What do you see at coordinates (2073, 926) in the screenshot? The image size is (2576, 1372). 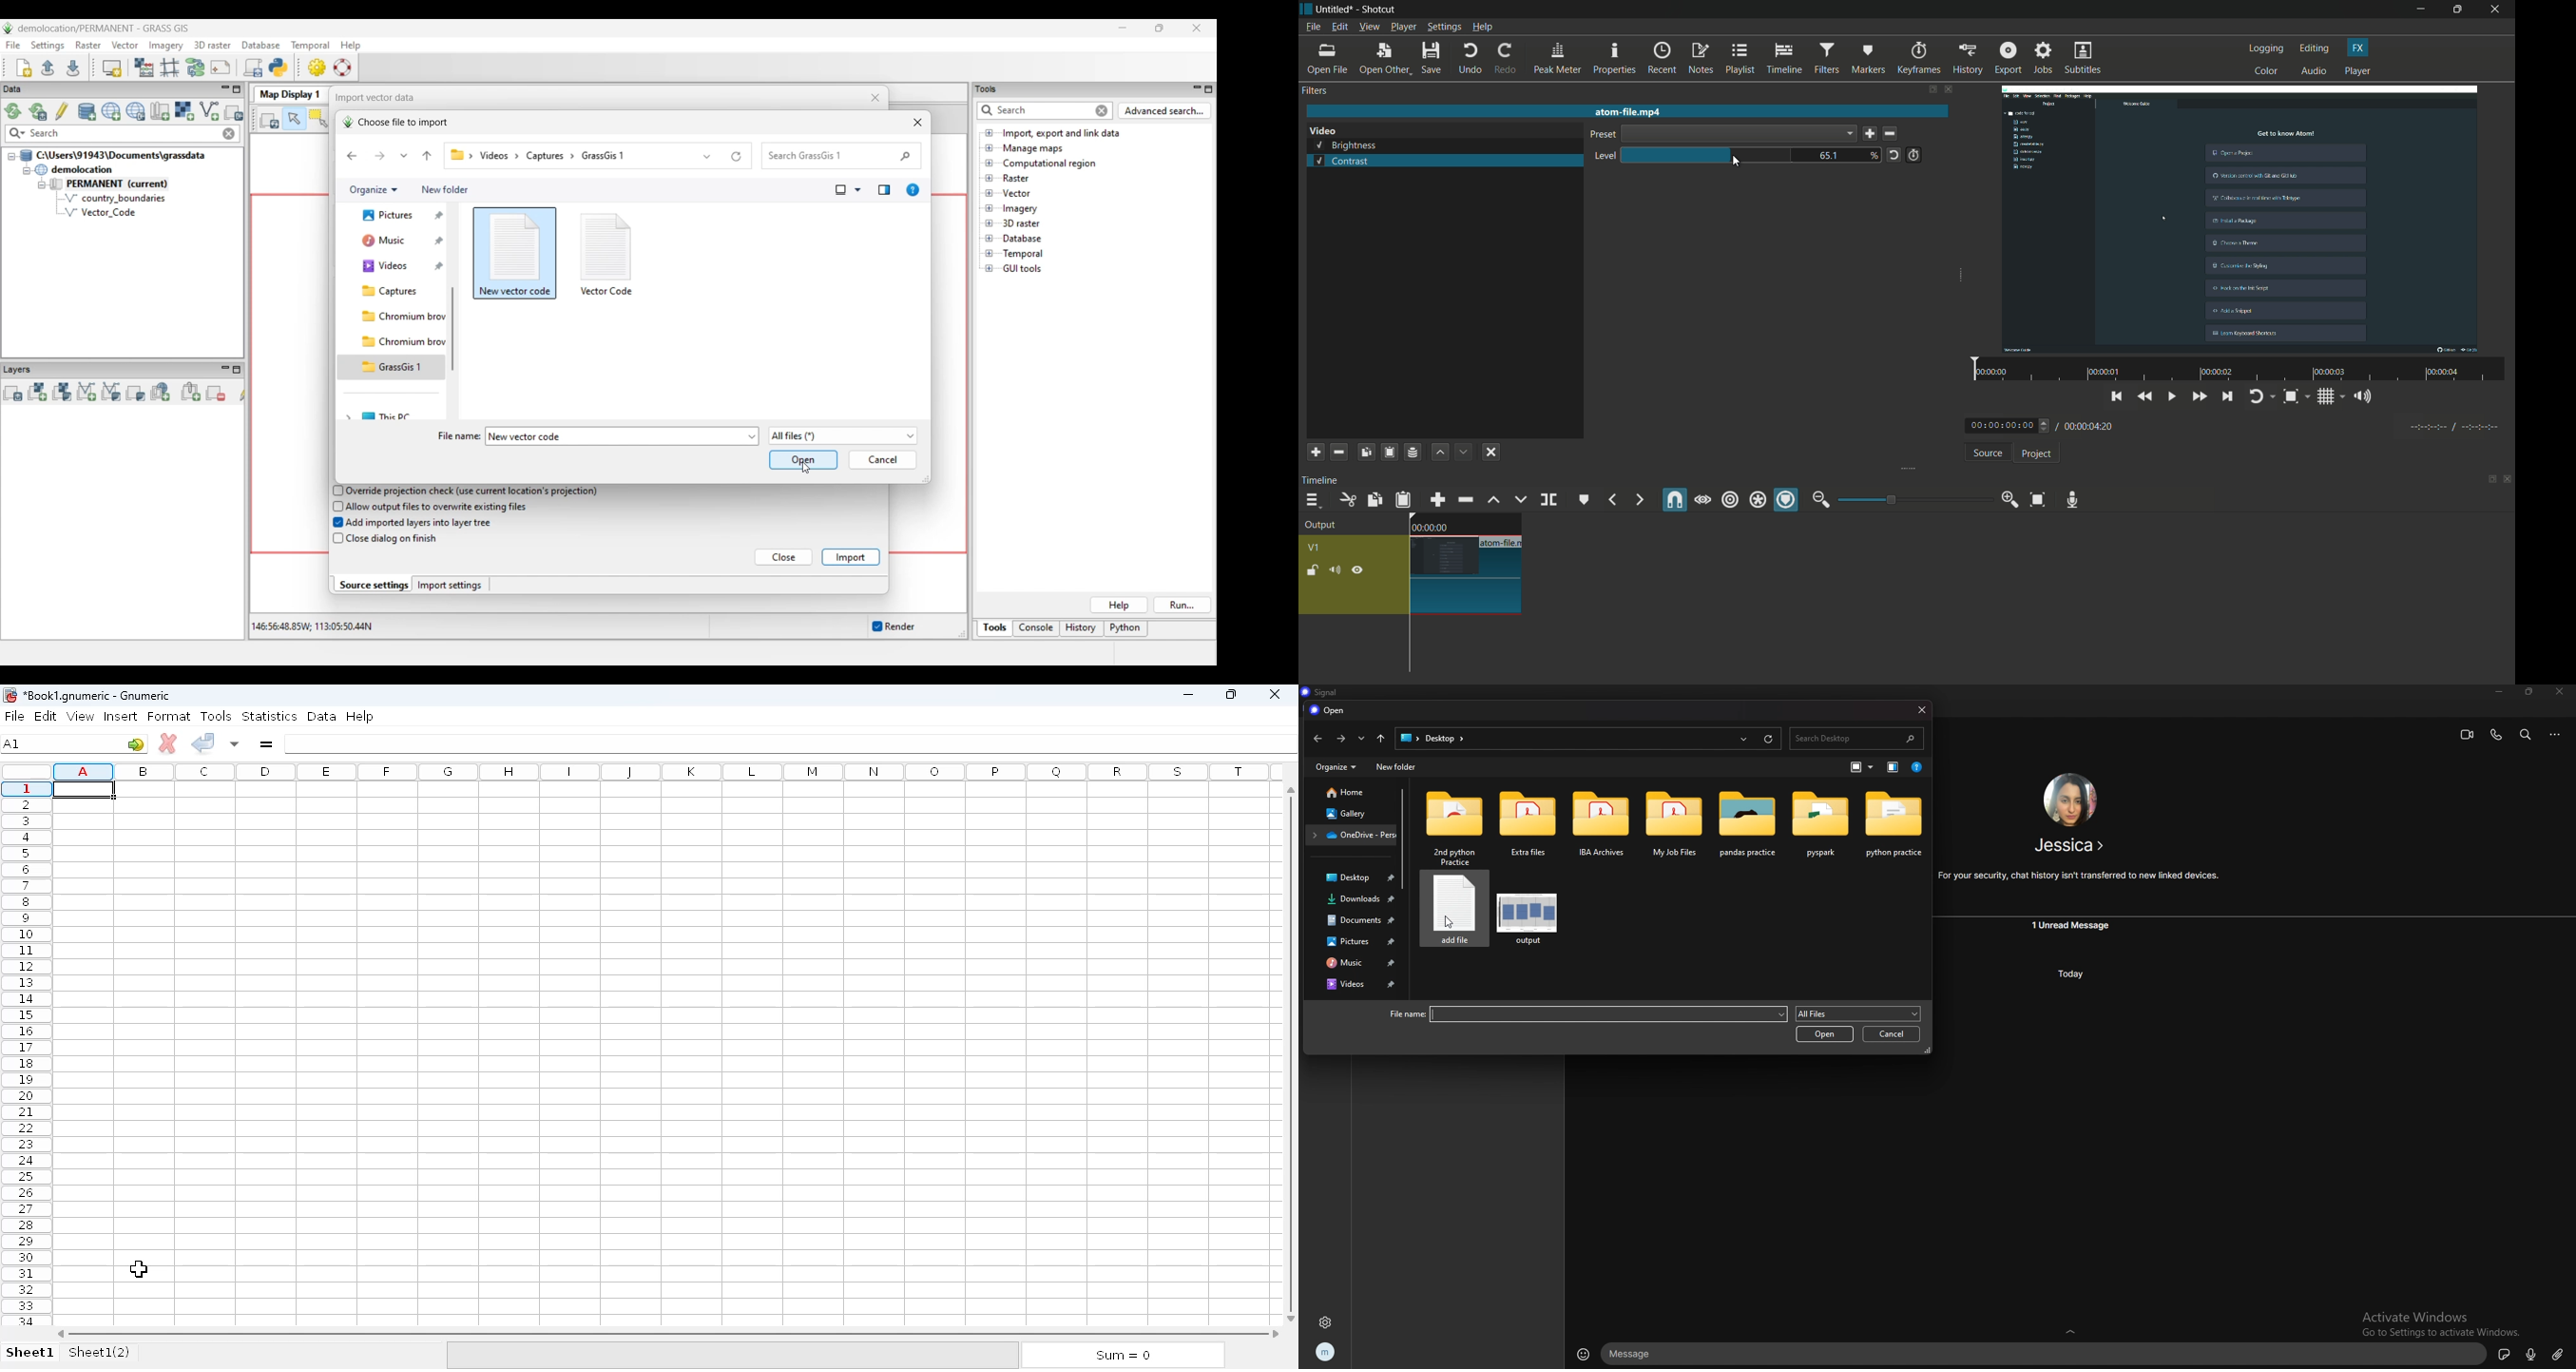 I see `unread message` at bounding box center [2073, 926].